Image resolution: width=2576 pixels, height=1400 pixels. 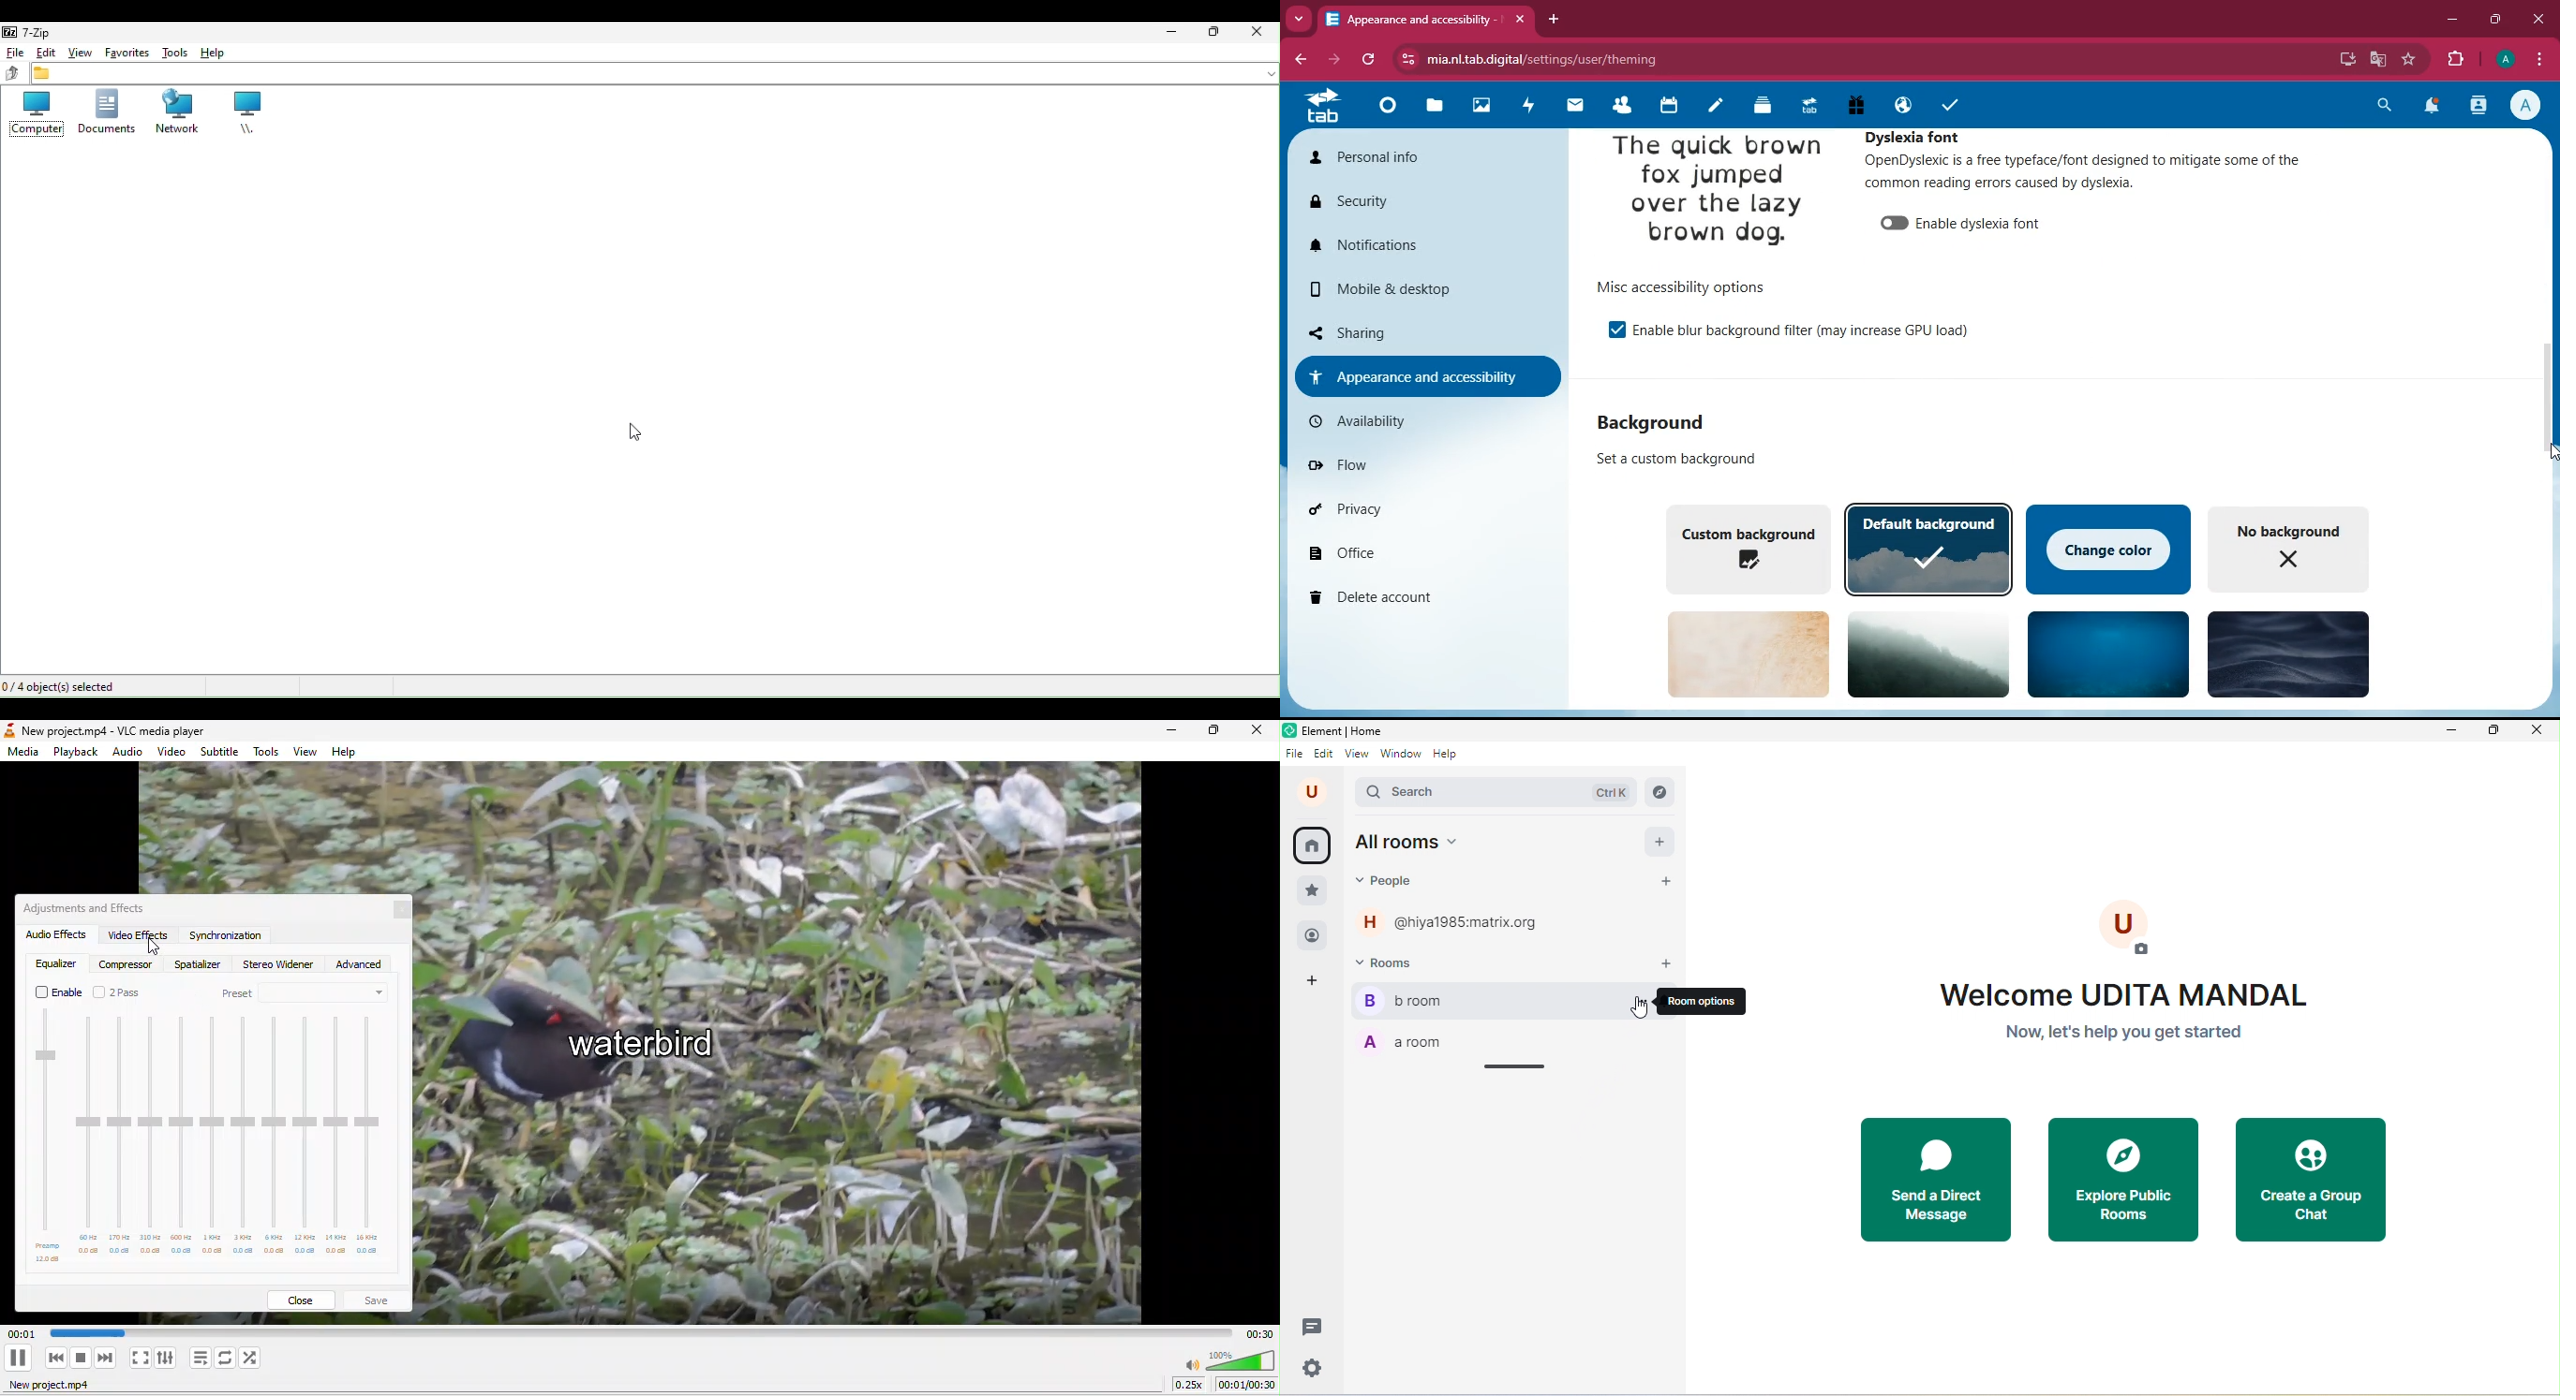 I want to click on threads, so click(x=1316, y=1327).